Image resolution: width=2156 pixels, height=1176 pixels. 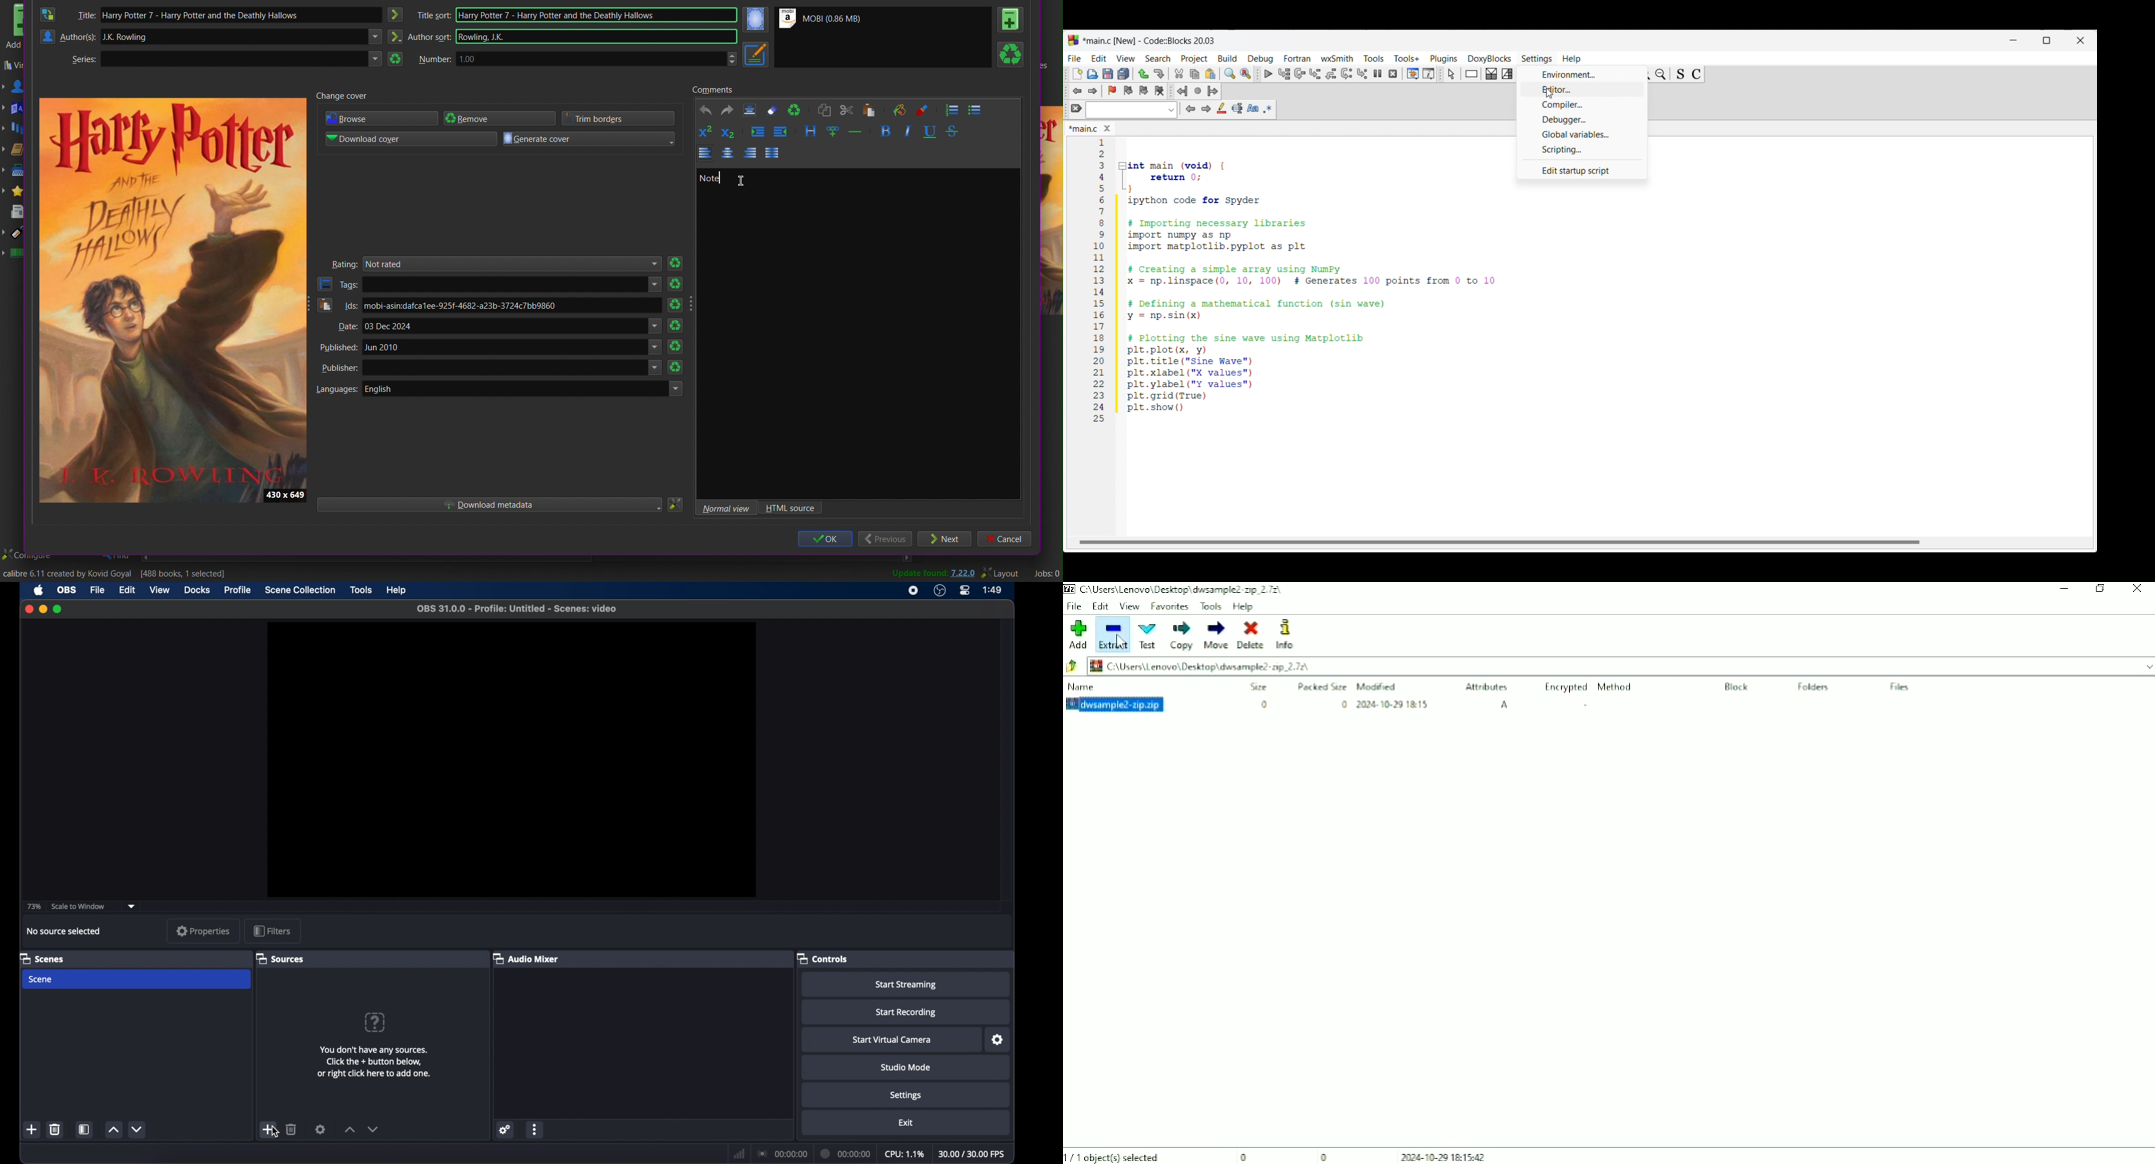 I want to click on DoxyBlocks menu, so click(x=1490, y=58).